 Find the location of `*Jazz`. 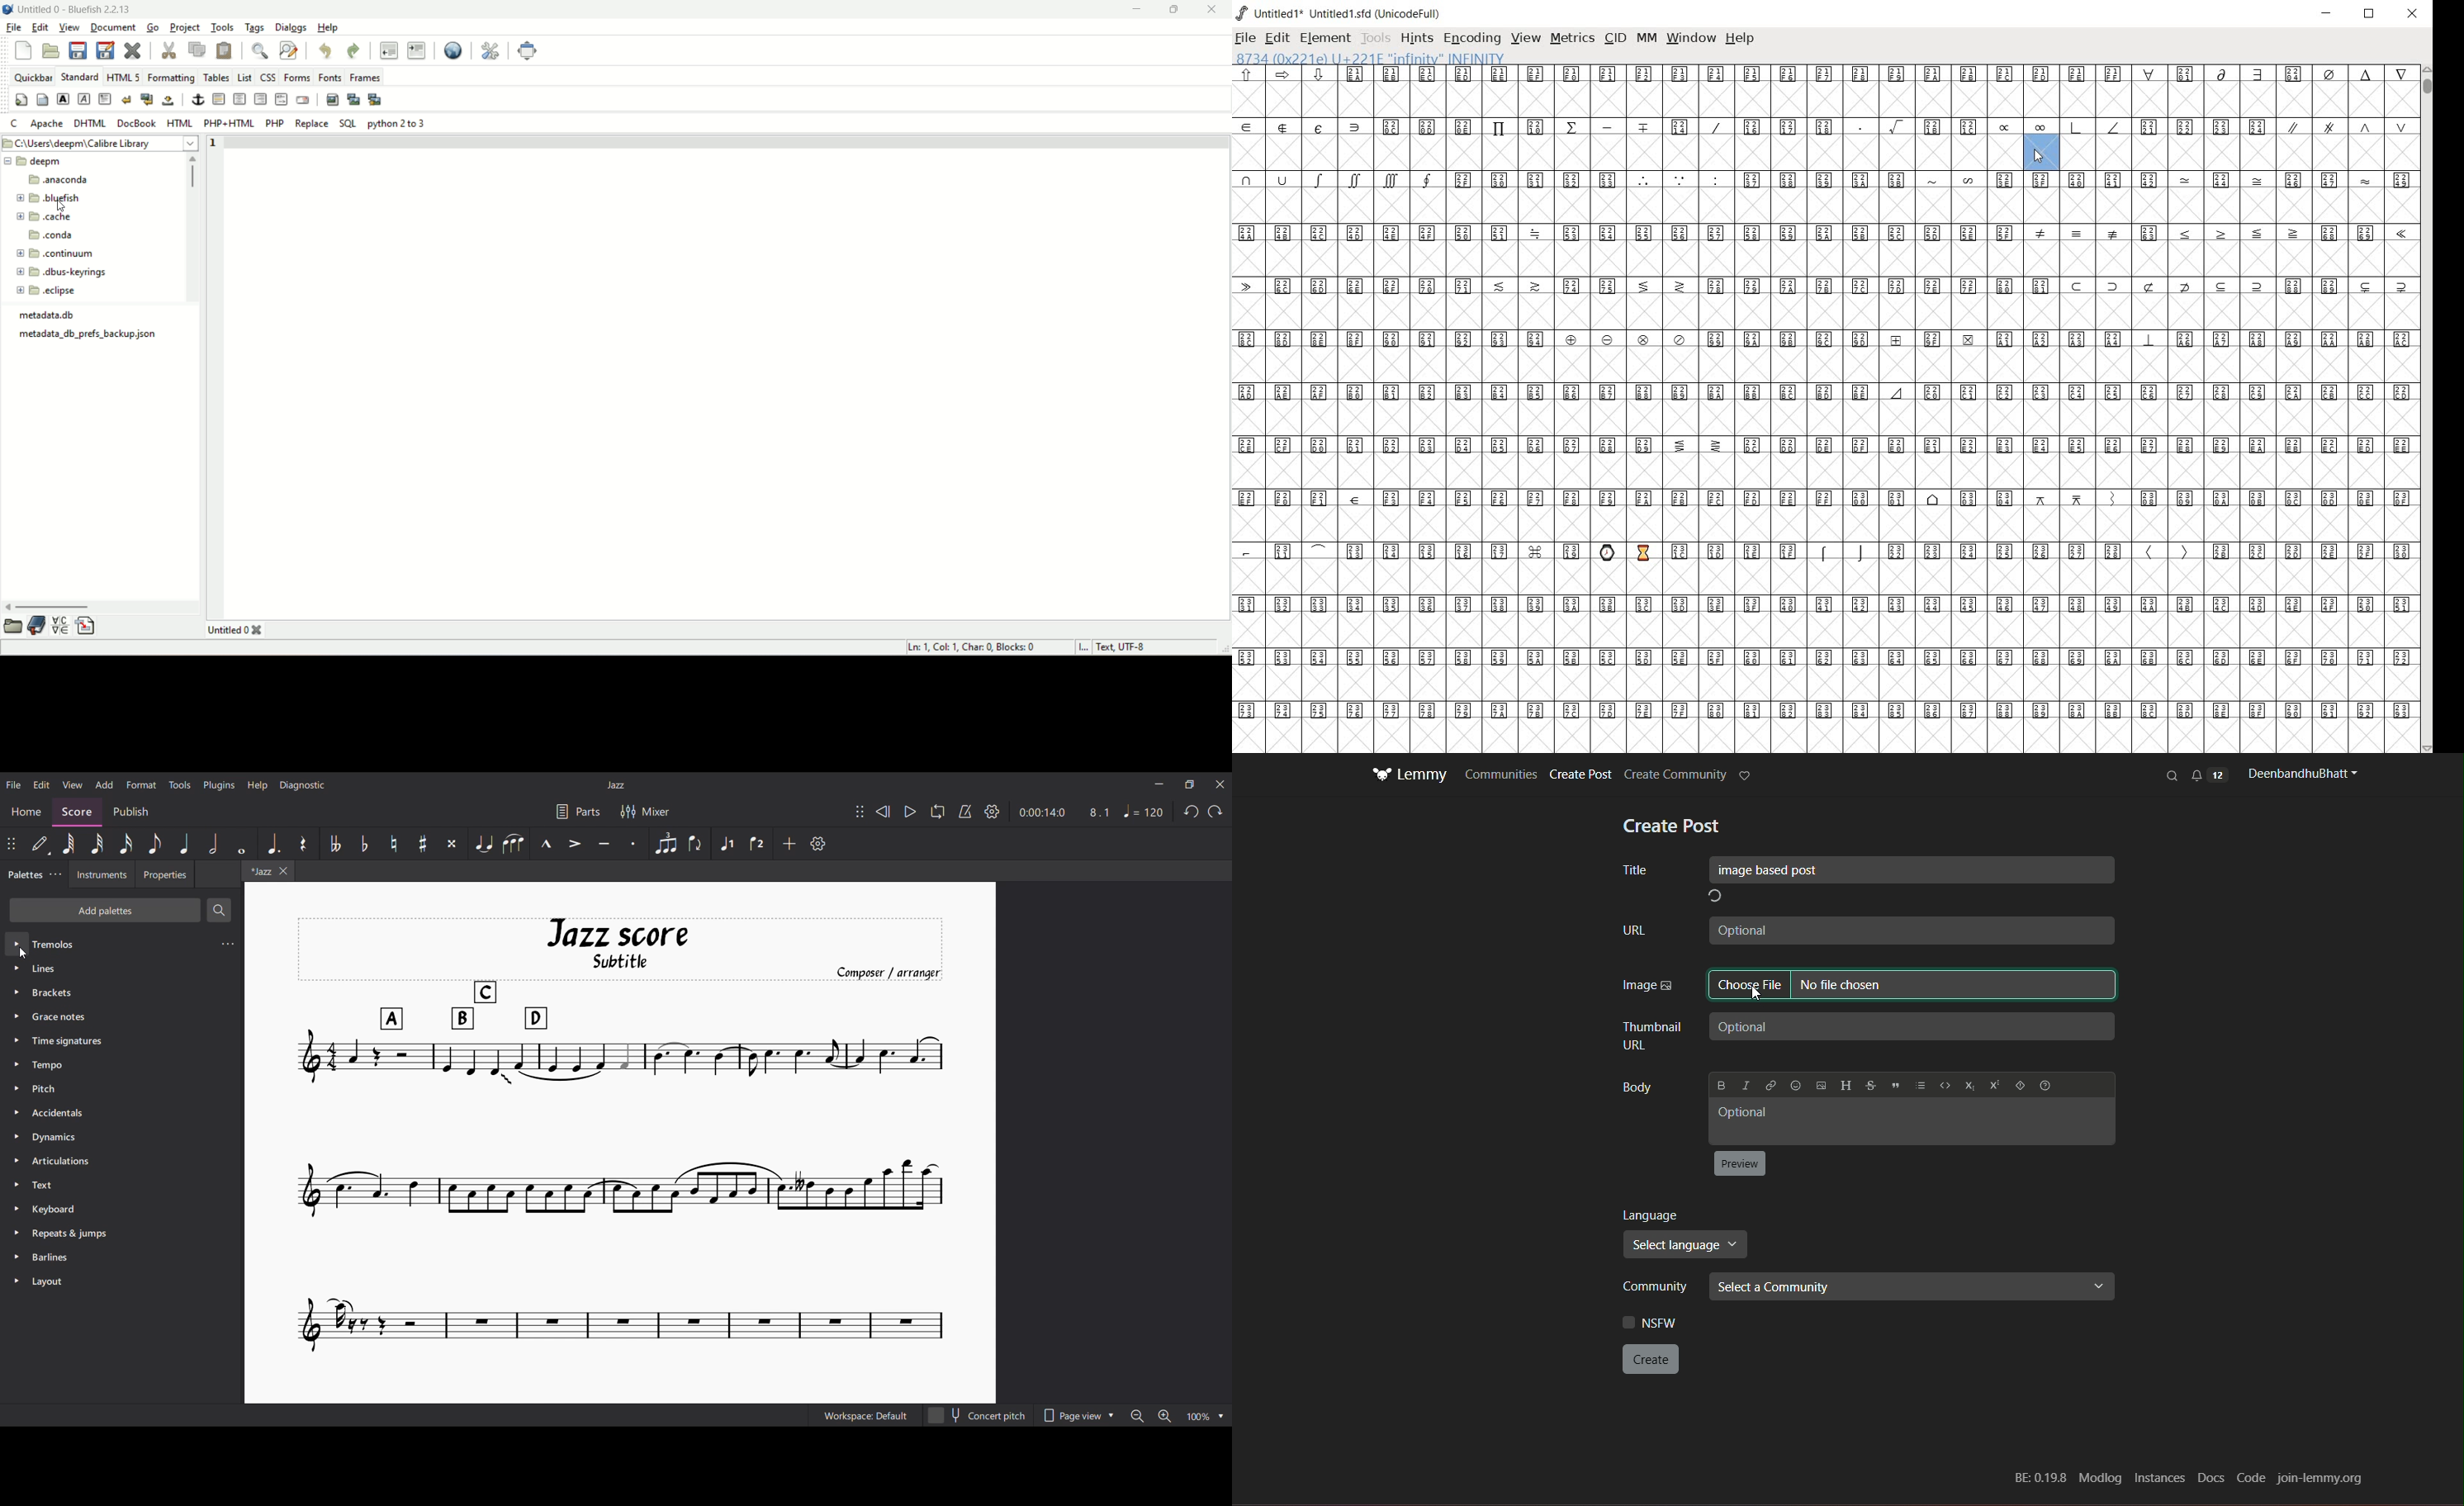

*Jazz is located at coordinates (259, 870).